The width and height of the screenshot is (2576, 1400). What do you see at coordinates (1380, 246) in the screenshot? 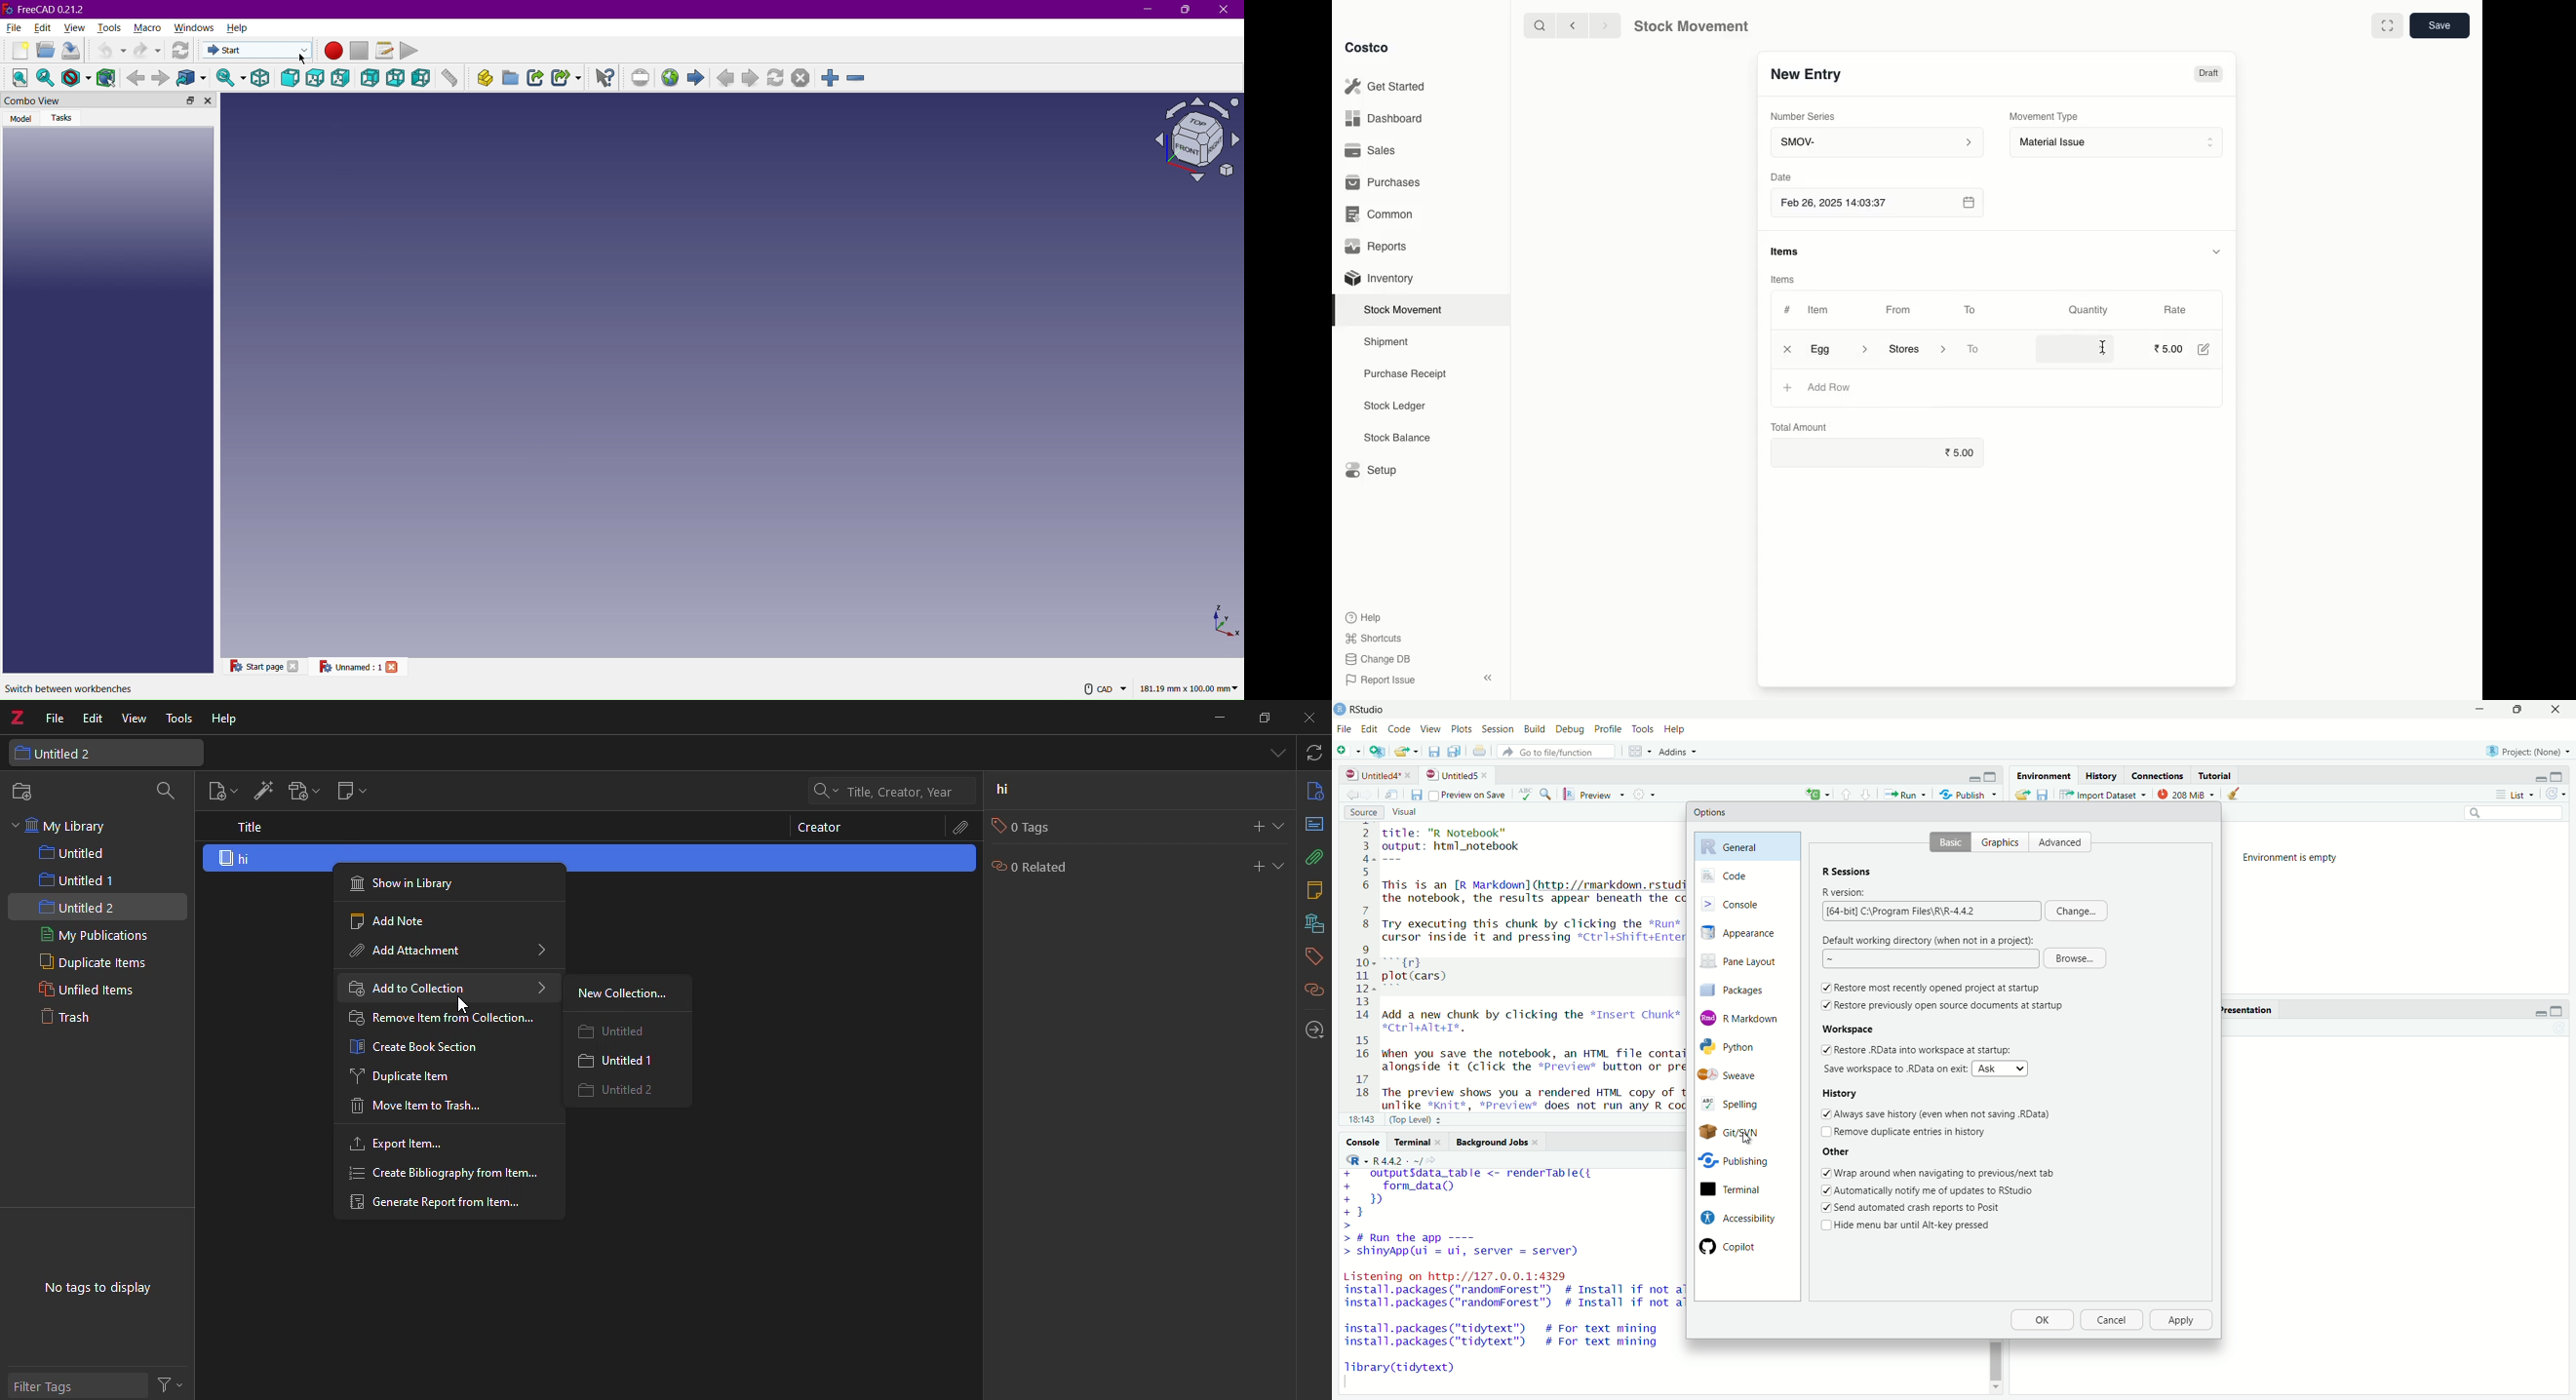
I see `Reports` at bounding box center [1380, 246].